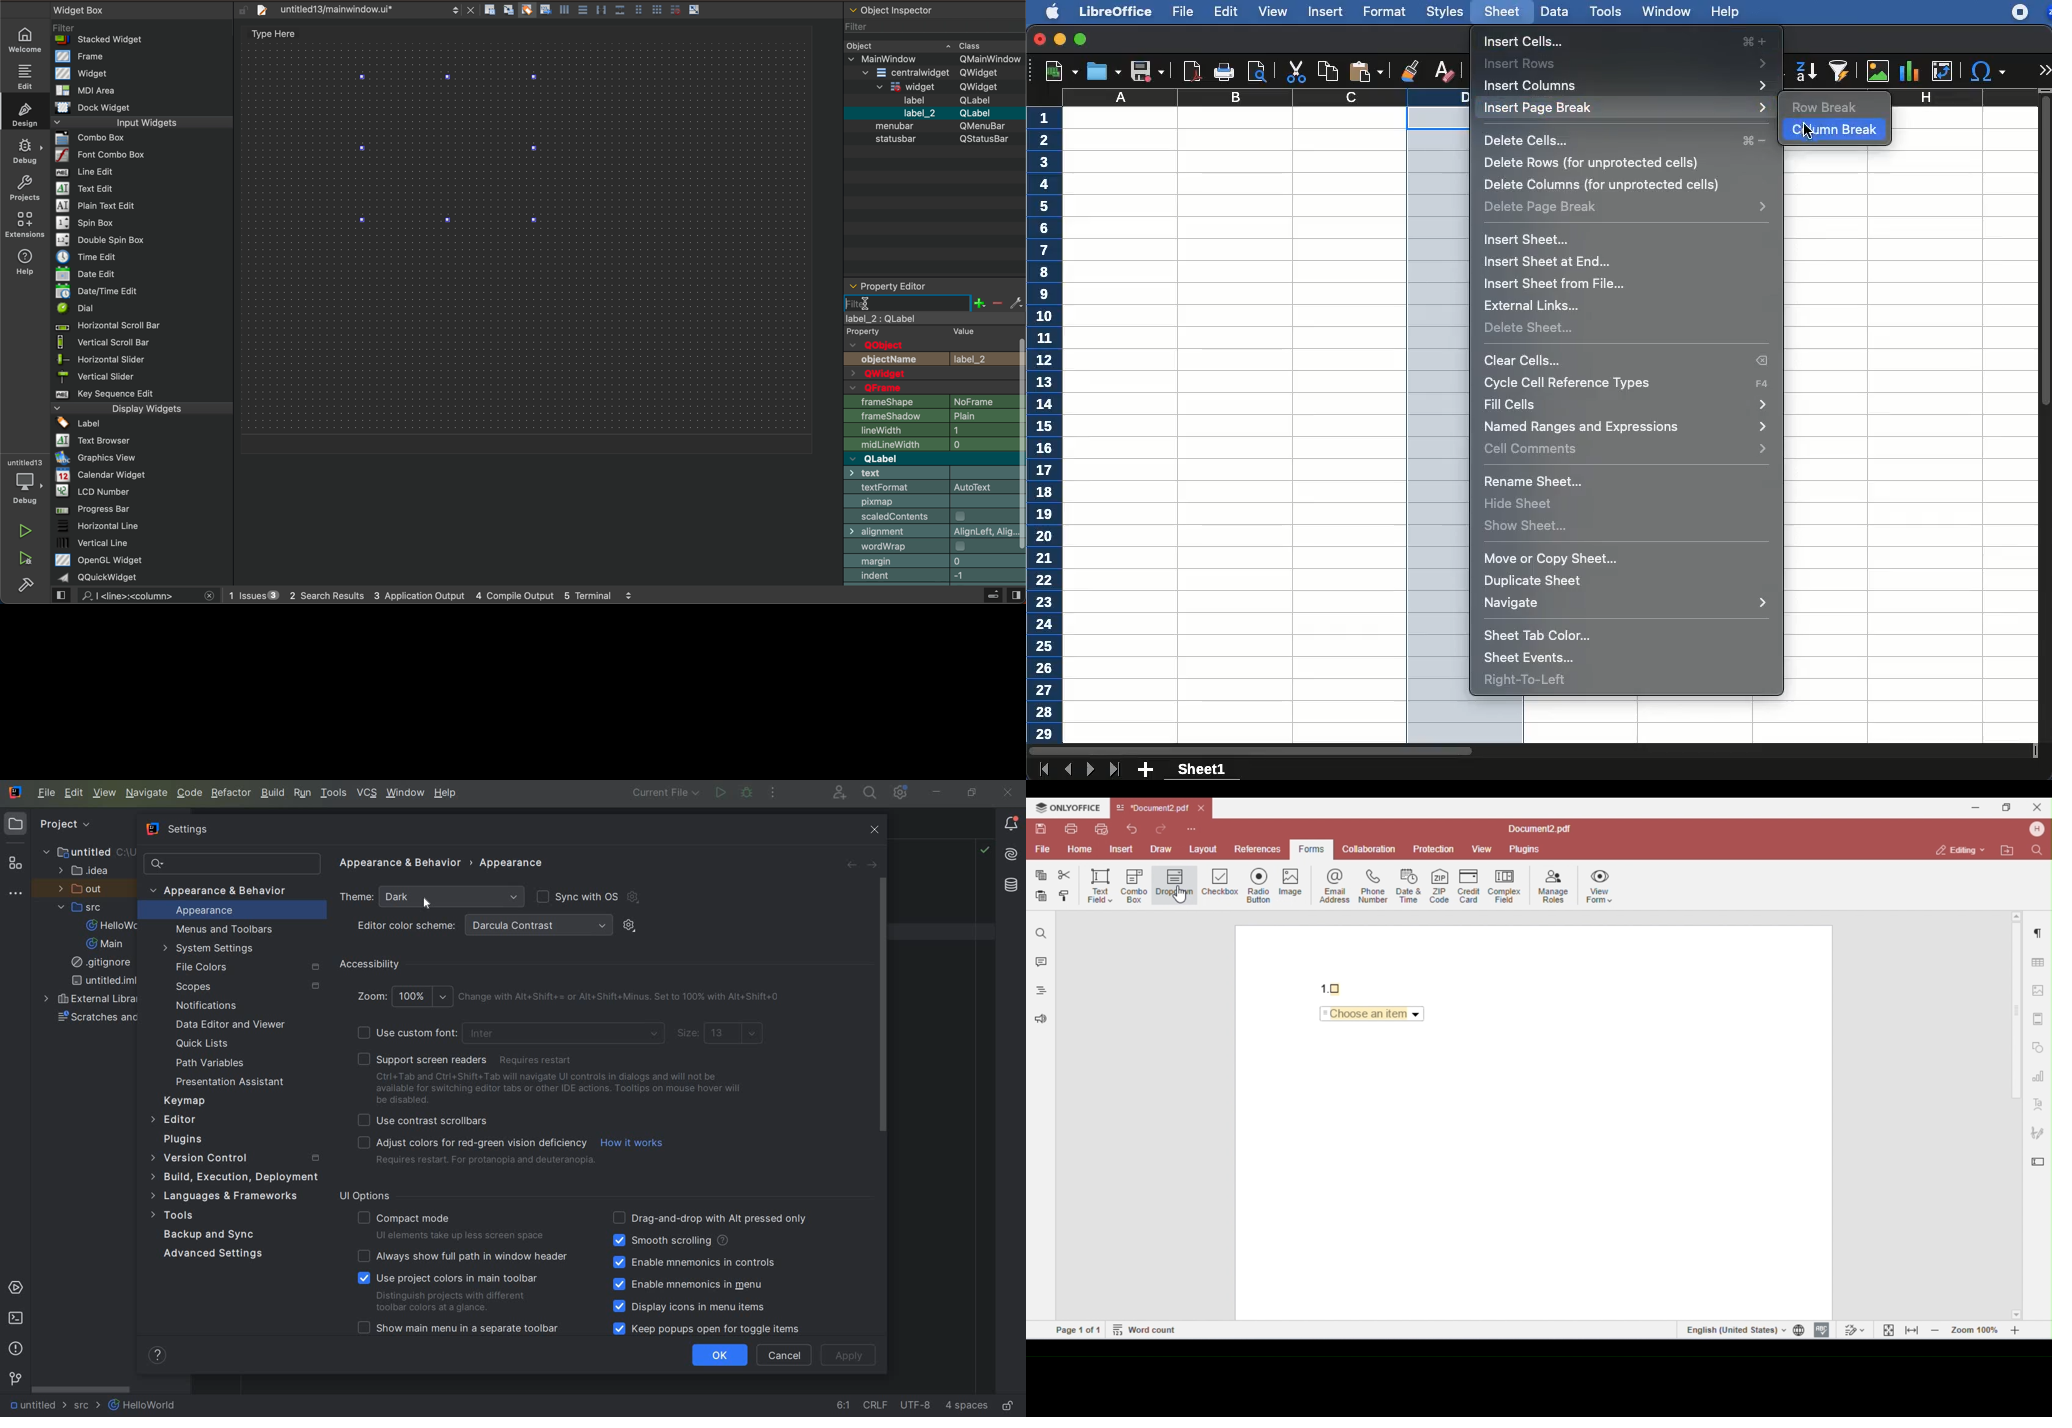 Image resolution: width=2072 pixels, height=1428 pixels. Describe the element at coordinates (15, 1379) in the screenshot. I see `VERSION CONTROL` at that location.